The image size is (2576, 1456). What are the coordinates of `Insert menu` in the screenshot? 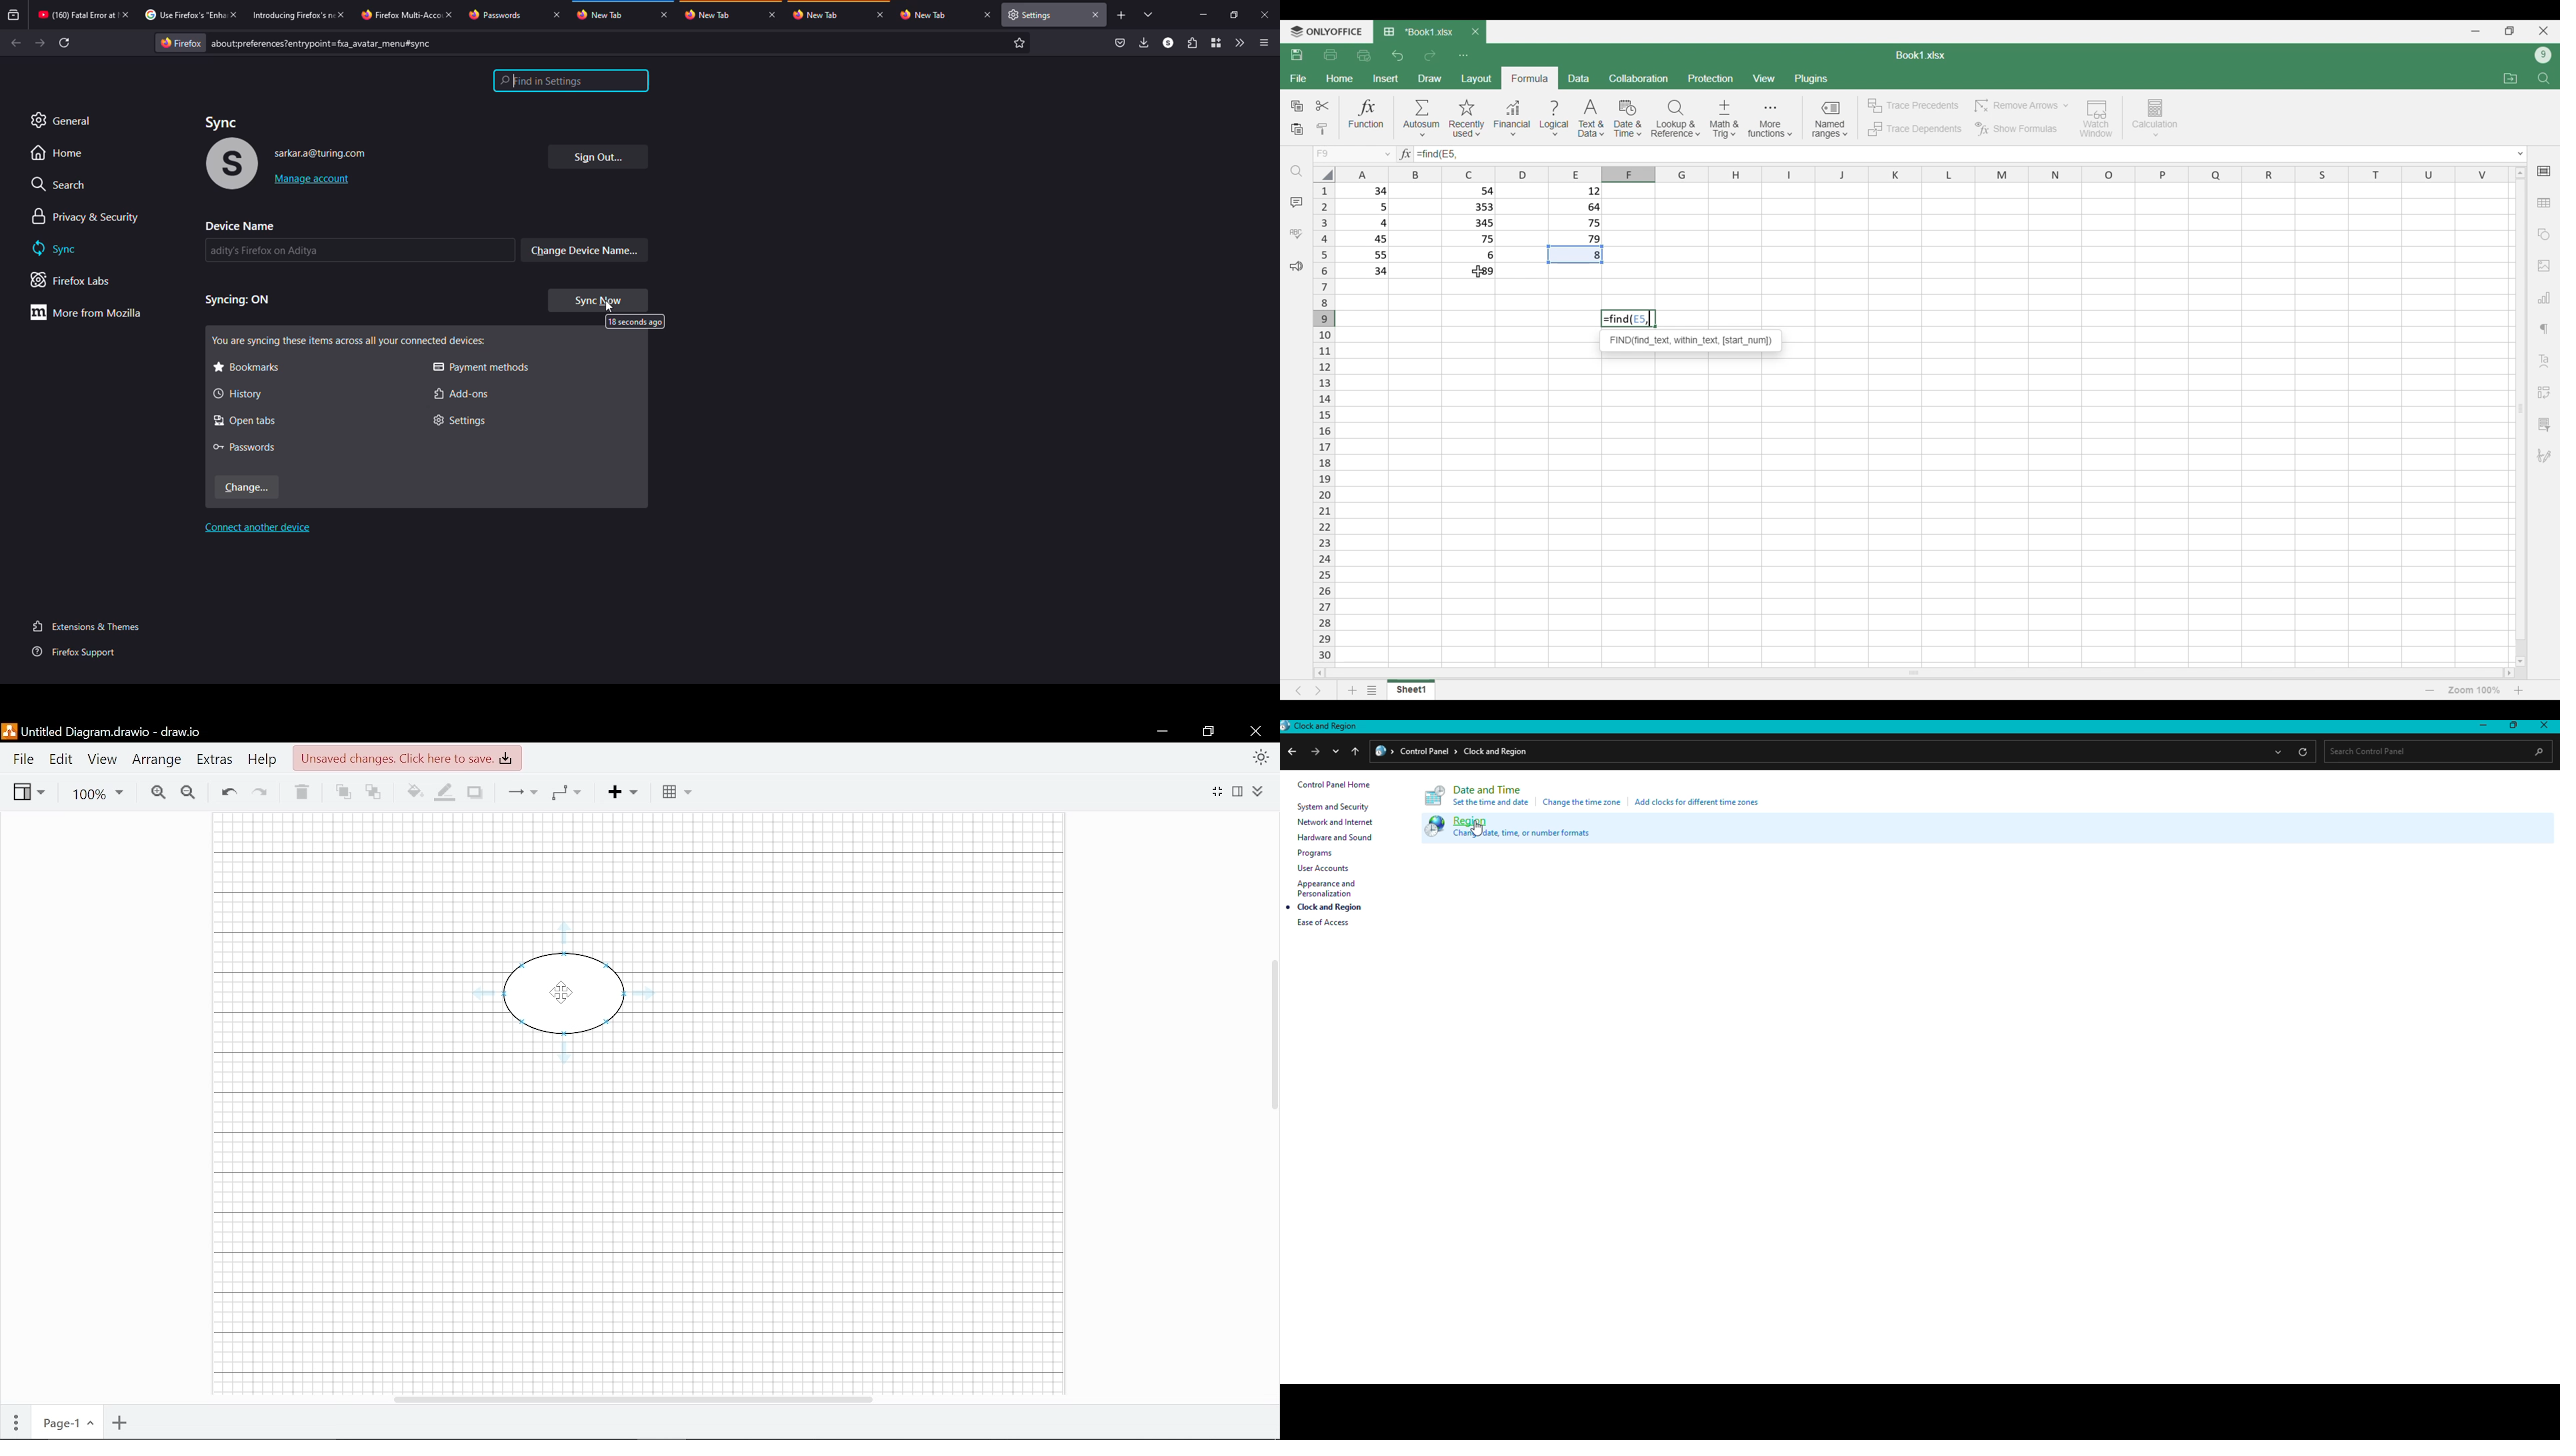 It's located at (1385, 79).